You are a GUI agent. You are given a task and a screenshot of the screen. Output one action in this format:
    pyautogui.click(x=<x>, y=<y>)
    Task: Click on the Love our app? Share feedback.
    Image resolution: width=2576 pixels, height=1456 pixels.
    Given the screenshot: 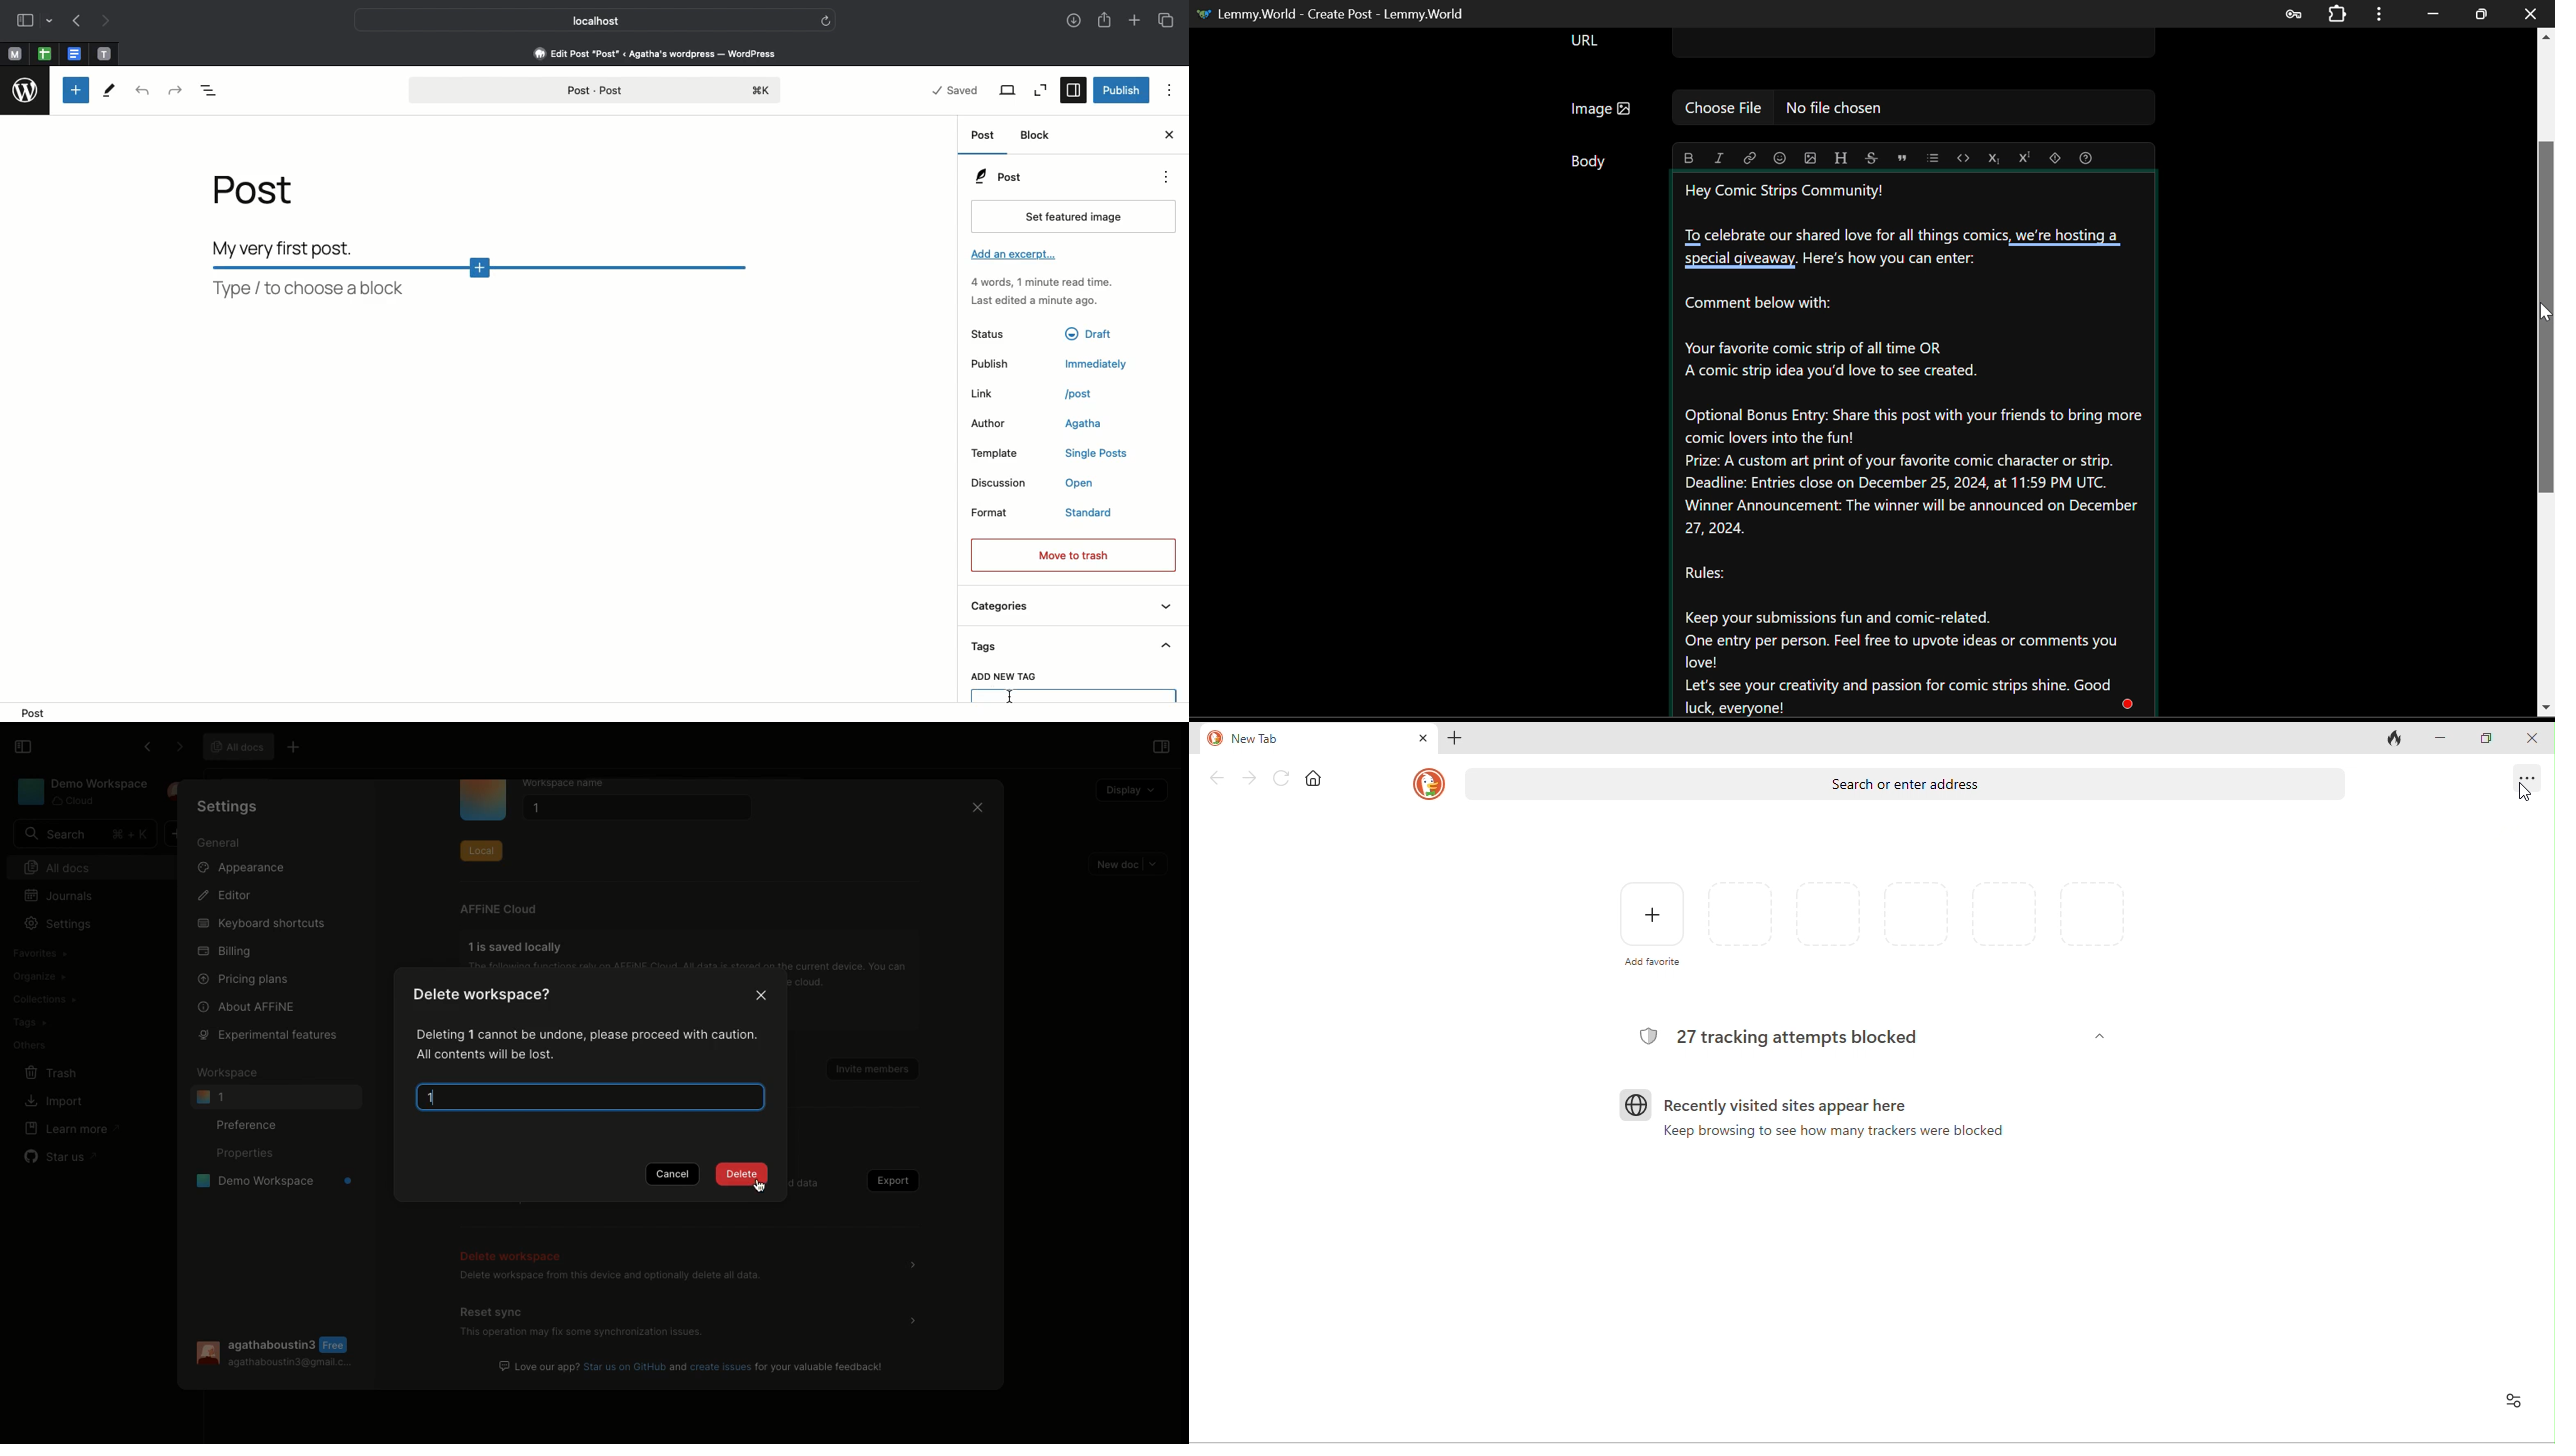 What is the action you would take?
    pyautogui.click(x=693, y=1366)
    